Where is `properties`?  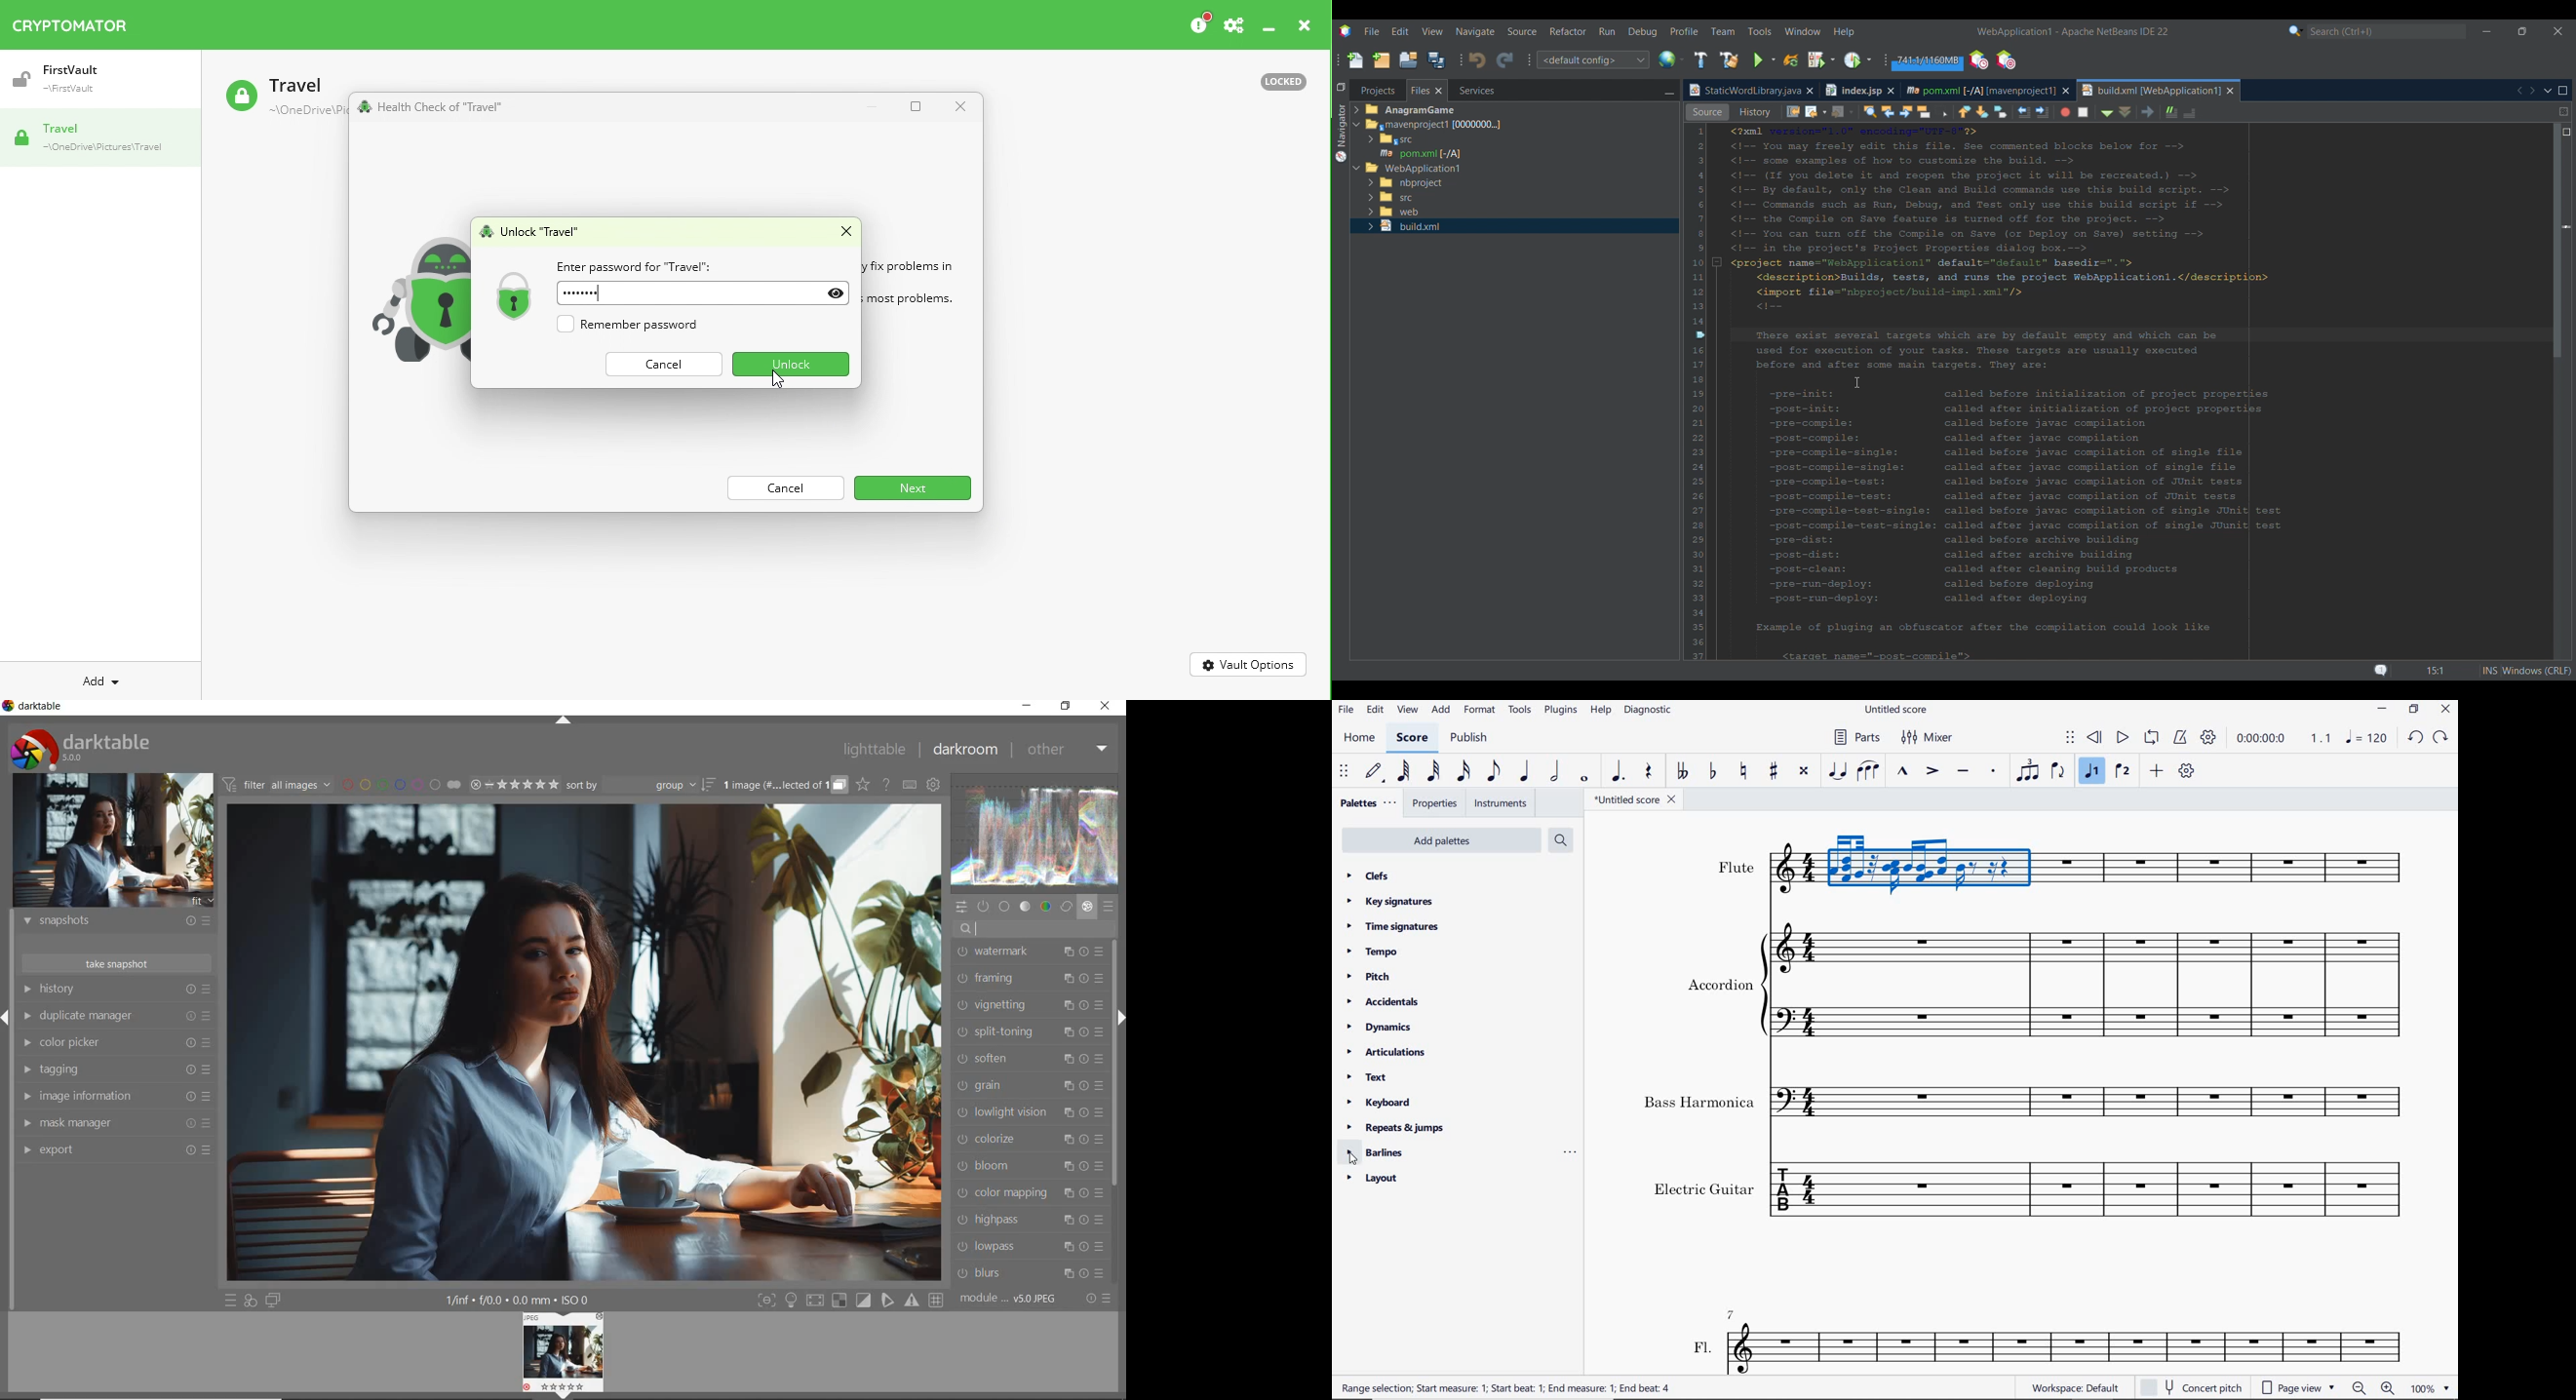 properties is located at coordinates (1436, 805).